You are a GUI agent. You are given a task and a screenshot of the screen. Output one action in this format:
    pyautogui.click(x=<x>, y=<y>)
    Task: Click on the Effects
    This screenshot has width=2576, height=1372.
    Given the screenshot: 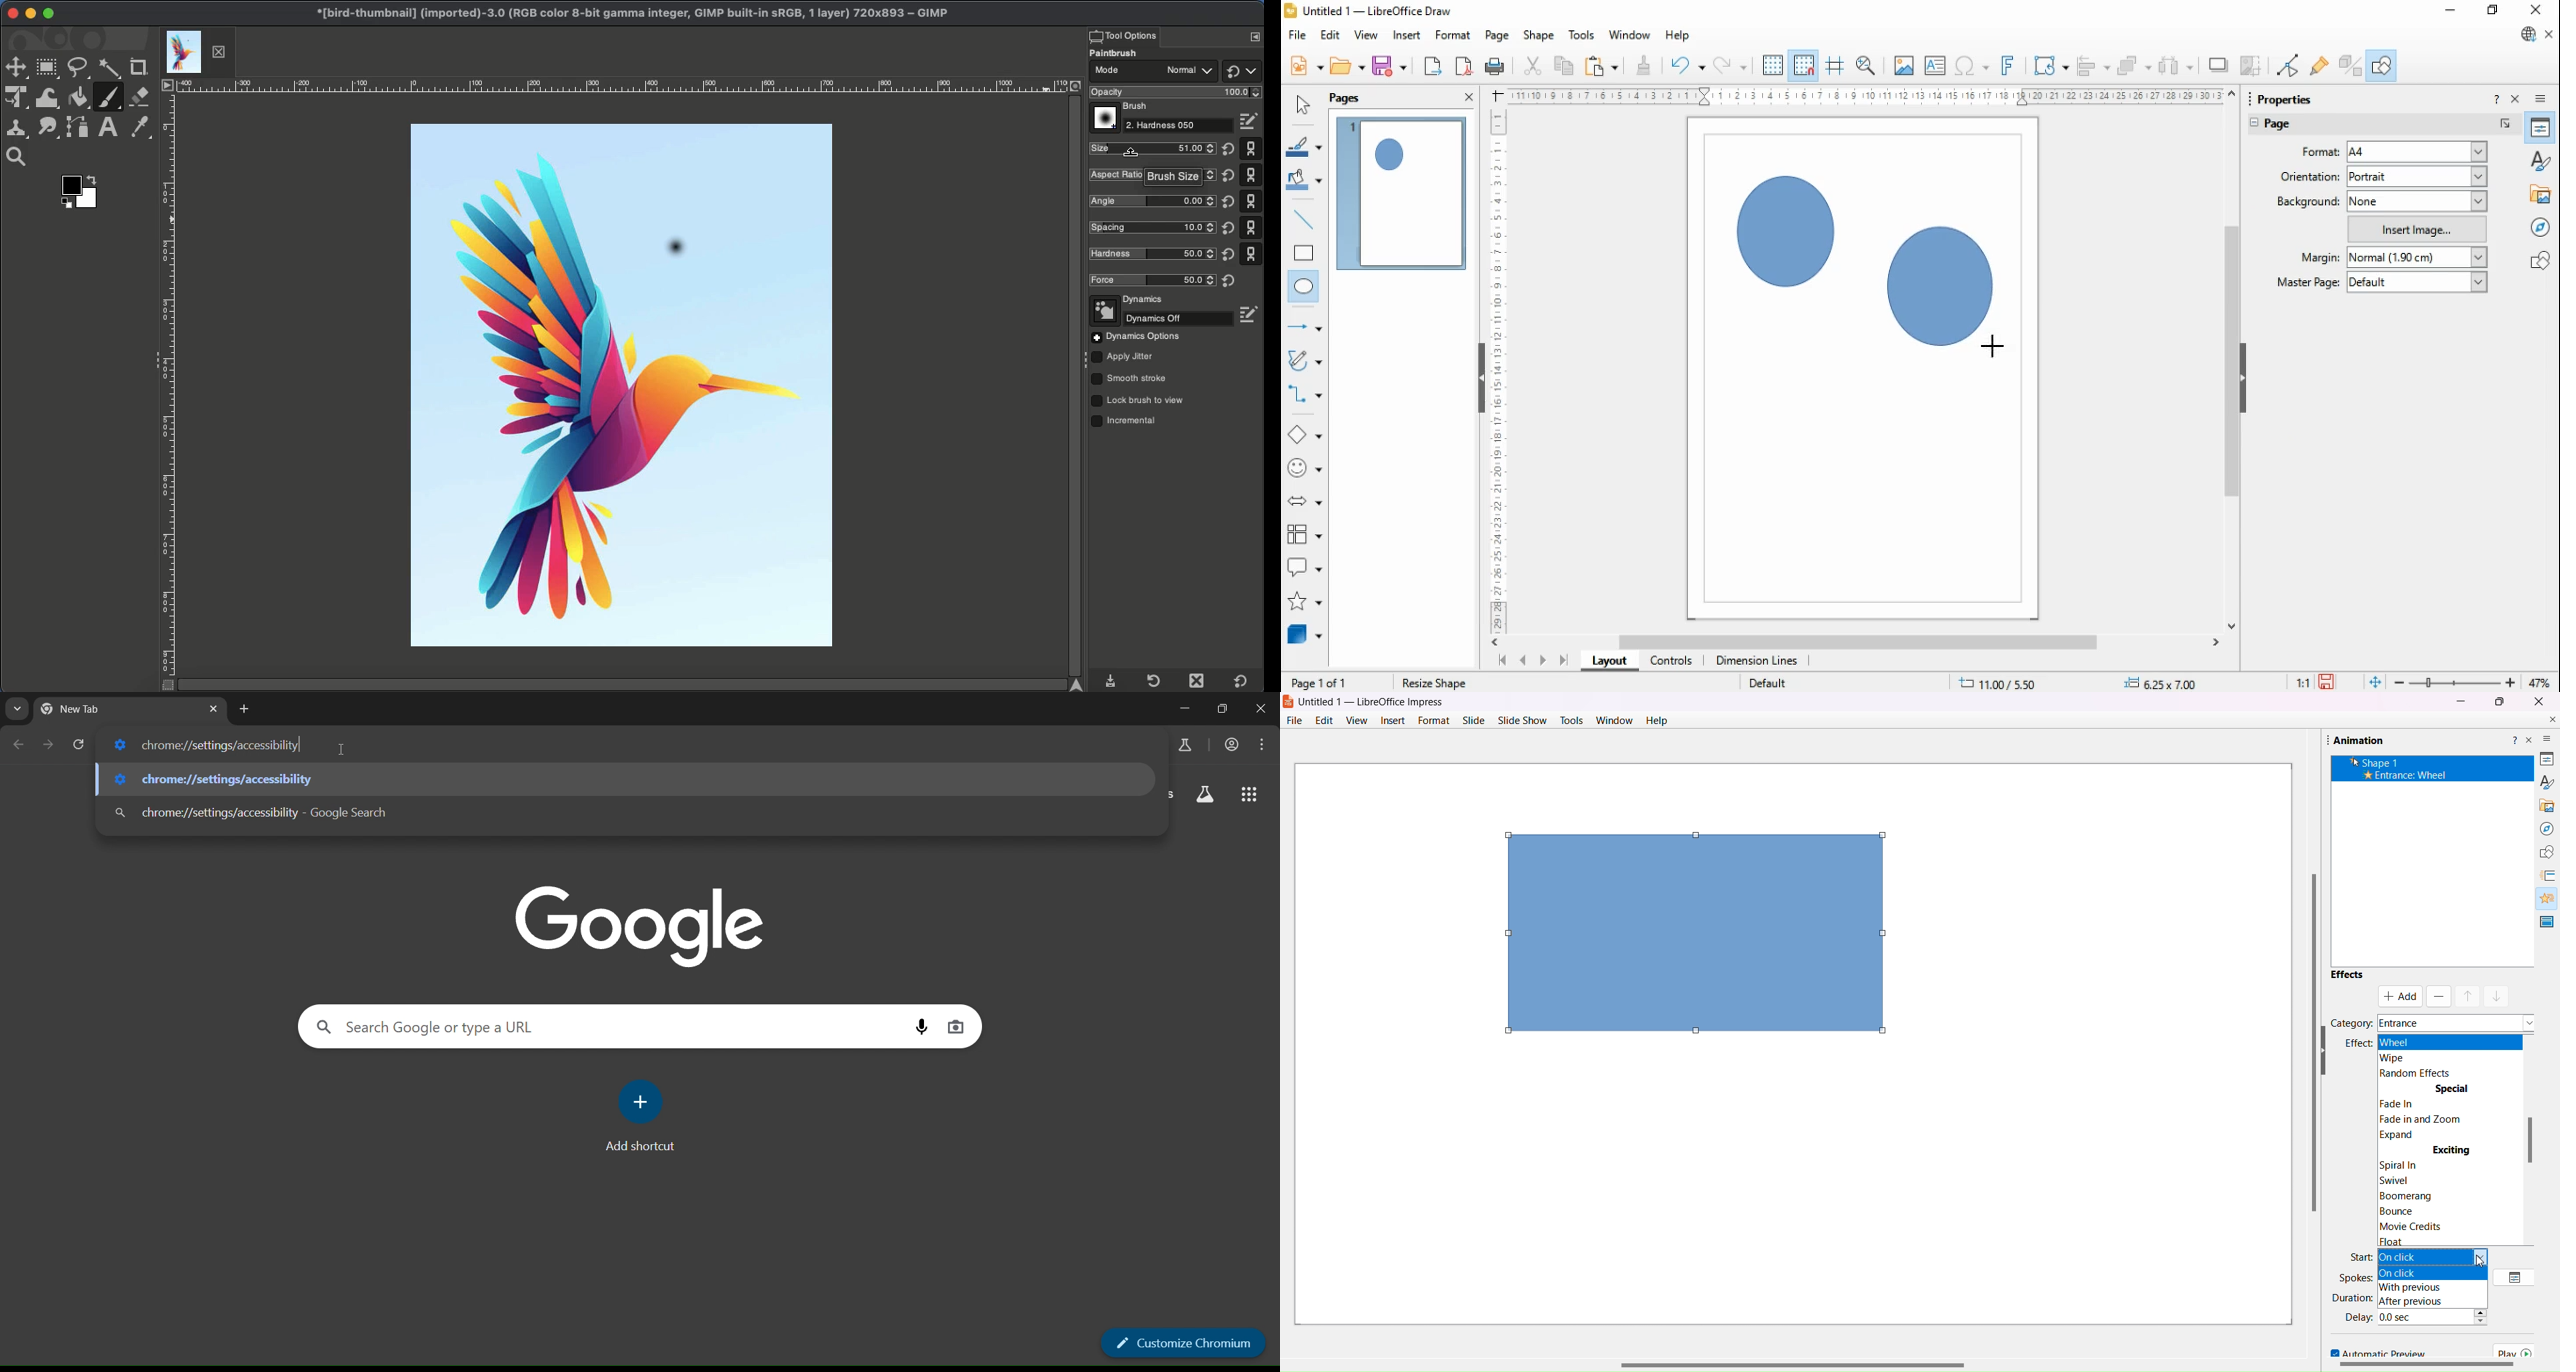 What is the action you would take?
    pyautogui.click(x=2347, y=974)
    